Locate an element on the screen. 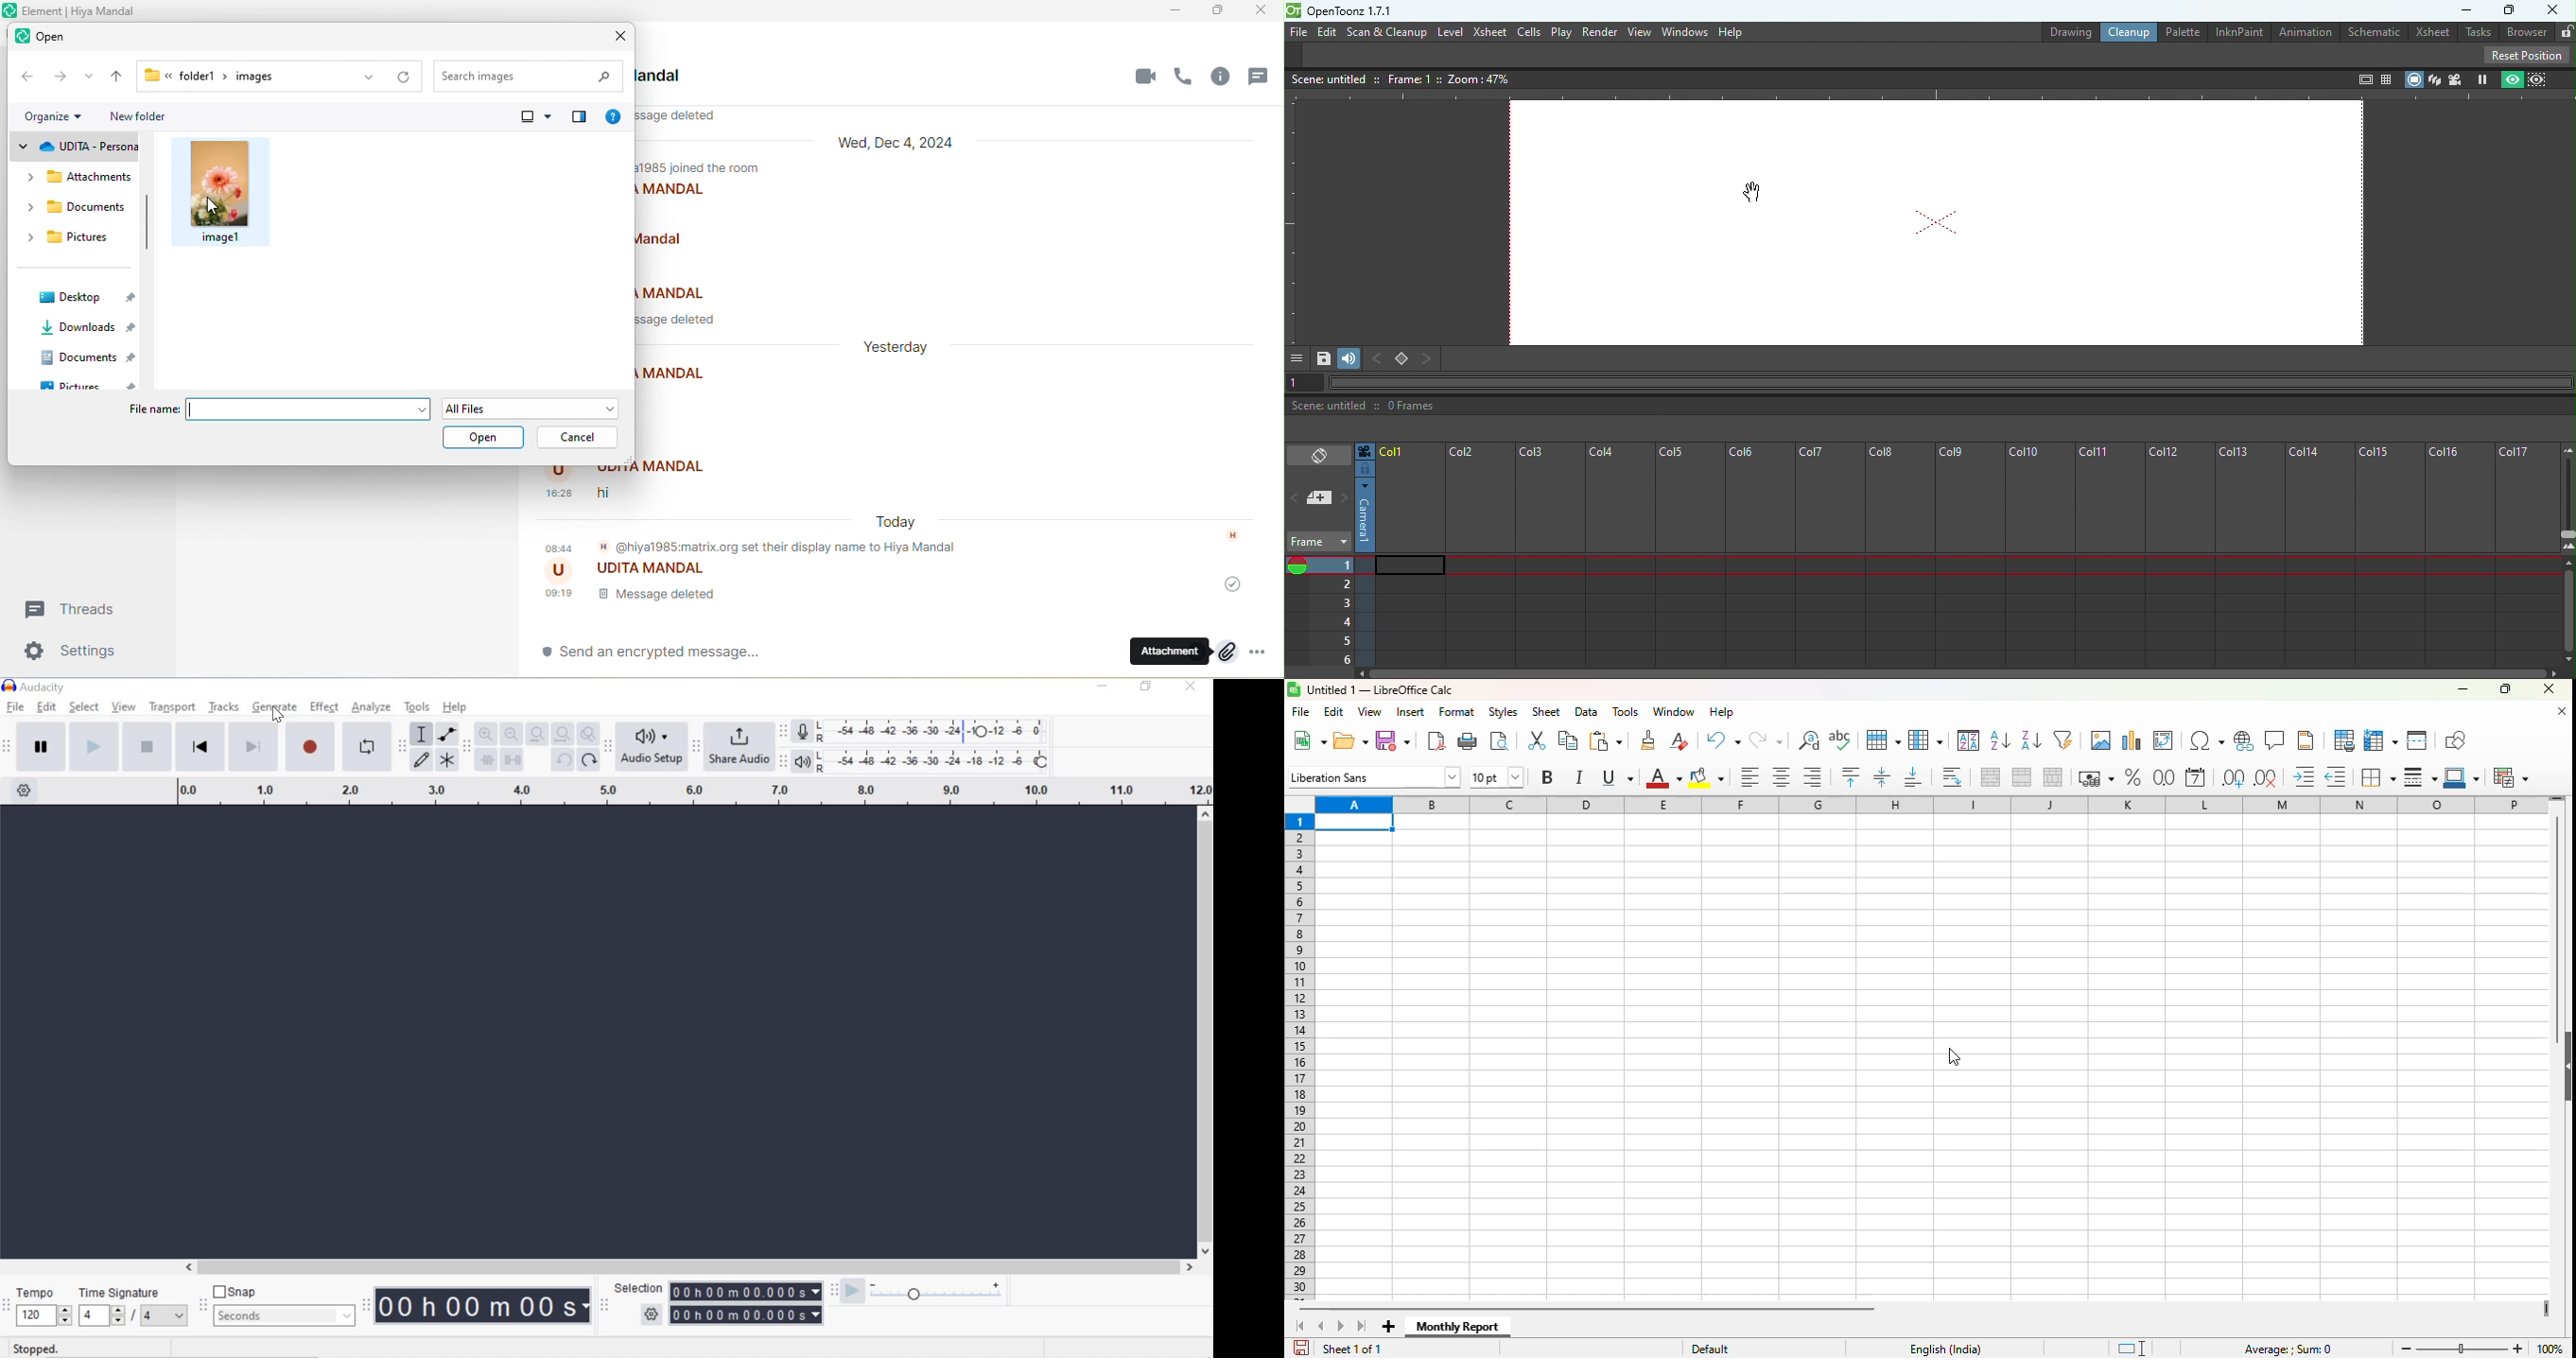  tools is located at coordinates (1626, 711).